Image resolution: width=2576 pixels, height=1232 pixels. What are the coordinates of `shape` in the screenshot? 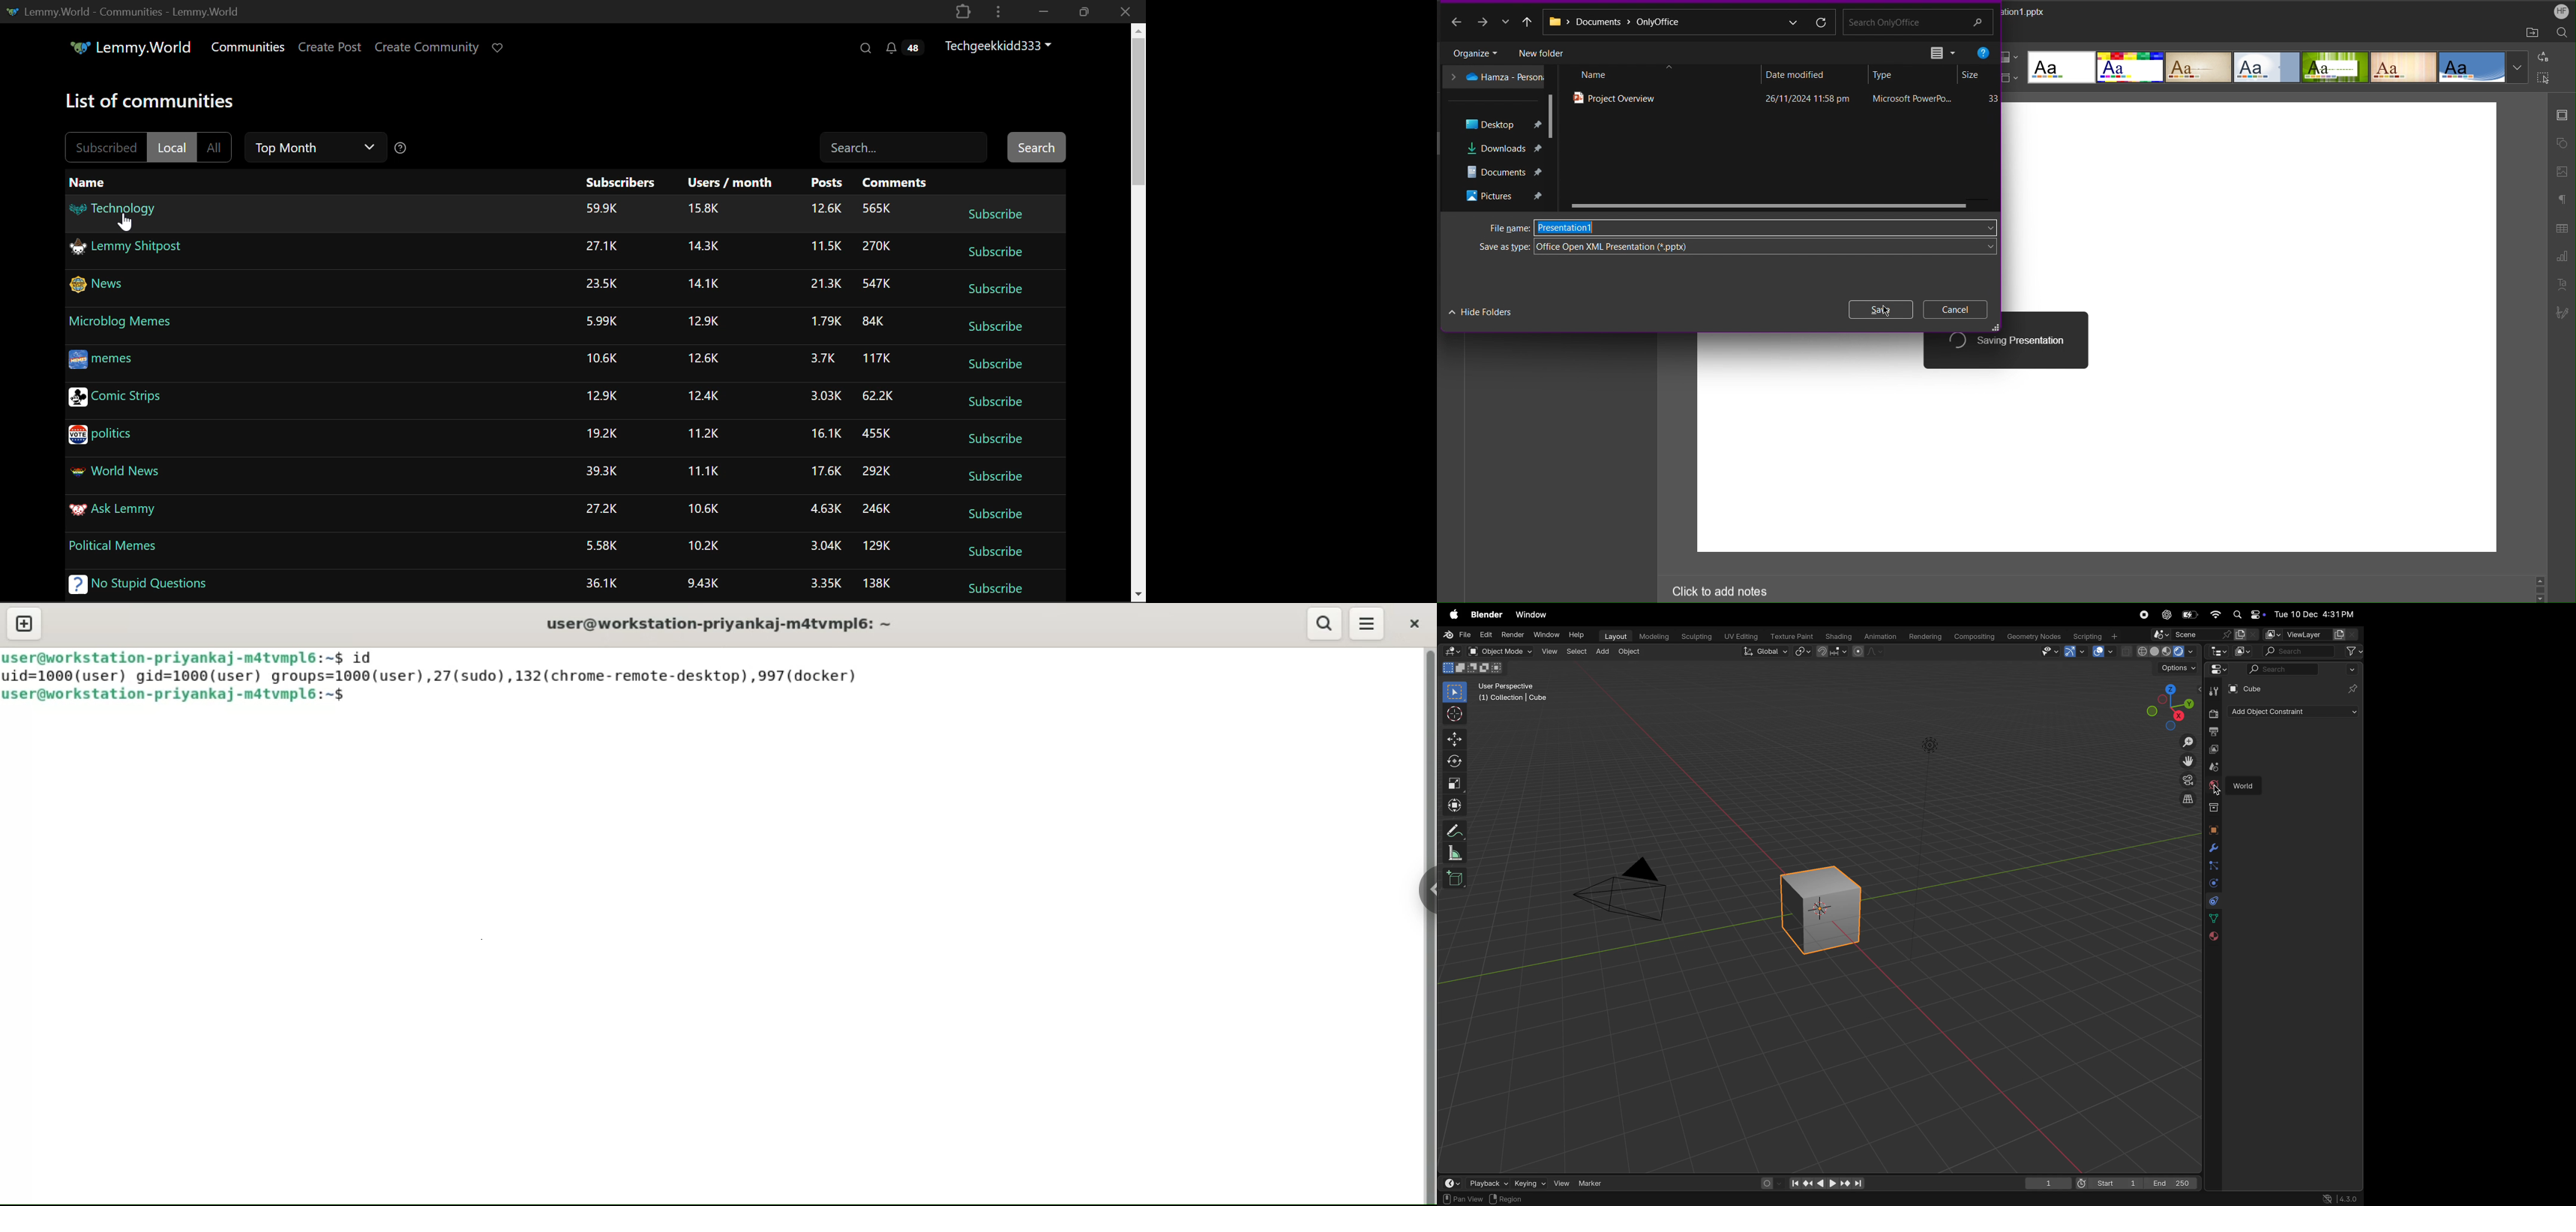 It's located at (1455, 783).